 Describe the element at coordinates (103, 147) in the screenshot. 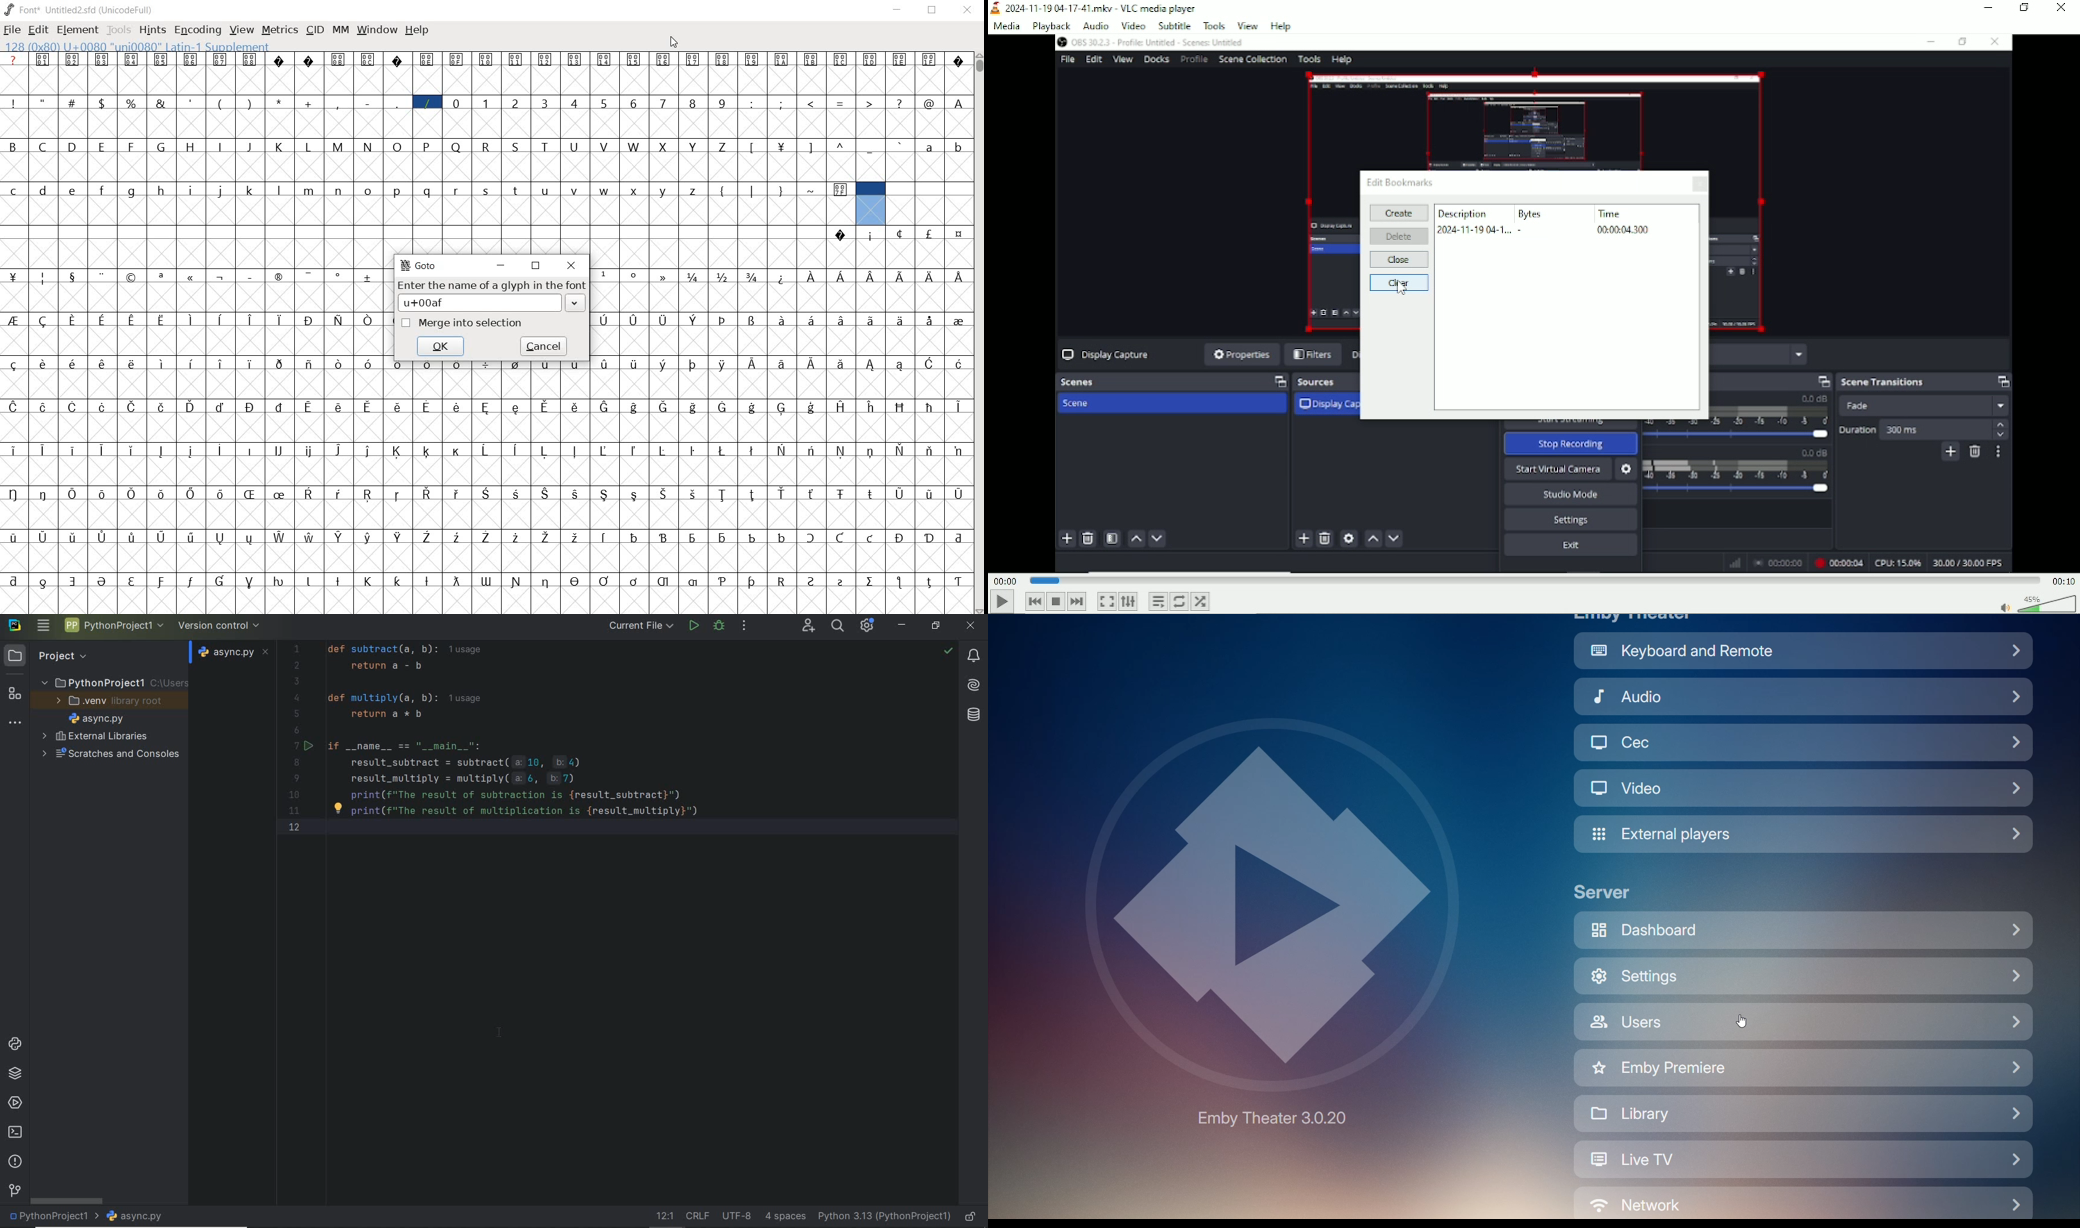

I see `E` at that location.